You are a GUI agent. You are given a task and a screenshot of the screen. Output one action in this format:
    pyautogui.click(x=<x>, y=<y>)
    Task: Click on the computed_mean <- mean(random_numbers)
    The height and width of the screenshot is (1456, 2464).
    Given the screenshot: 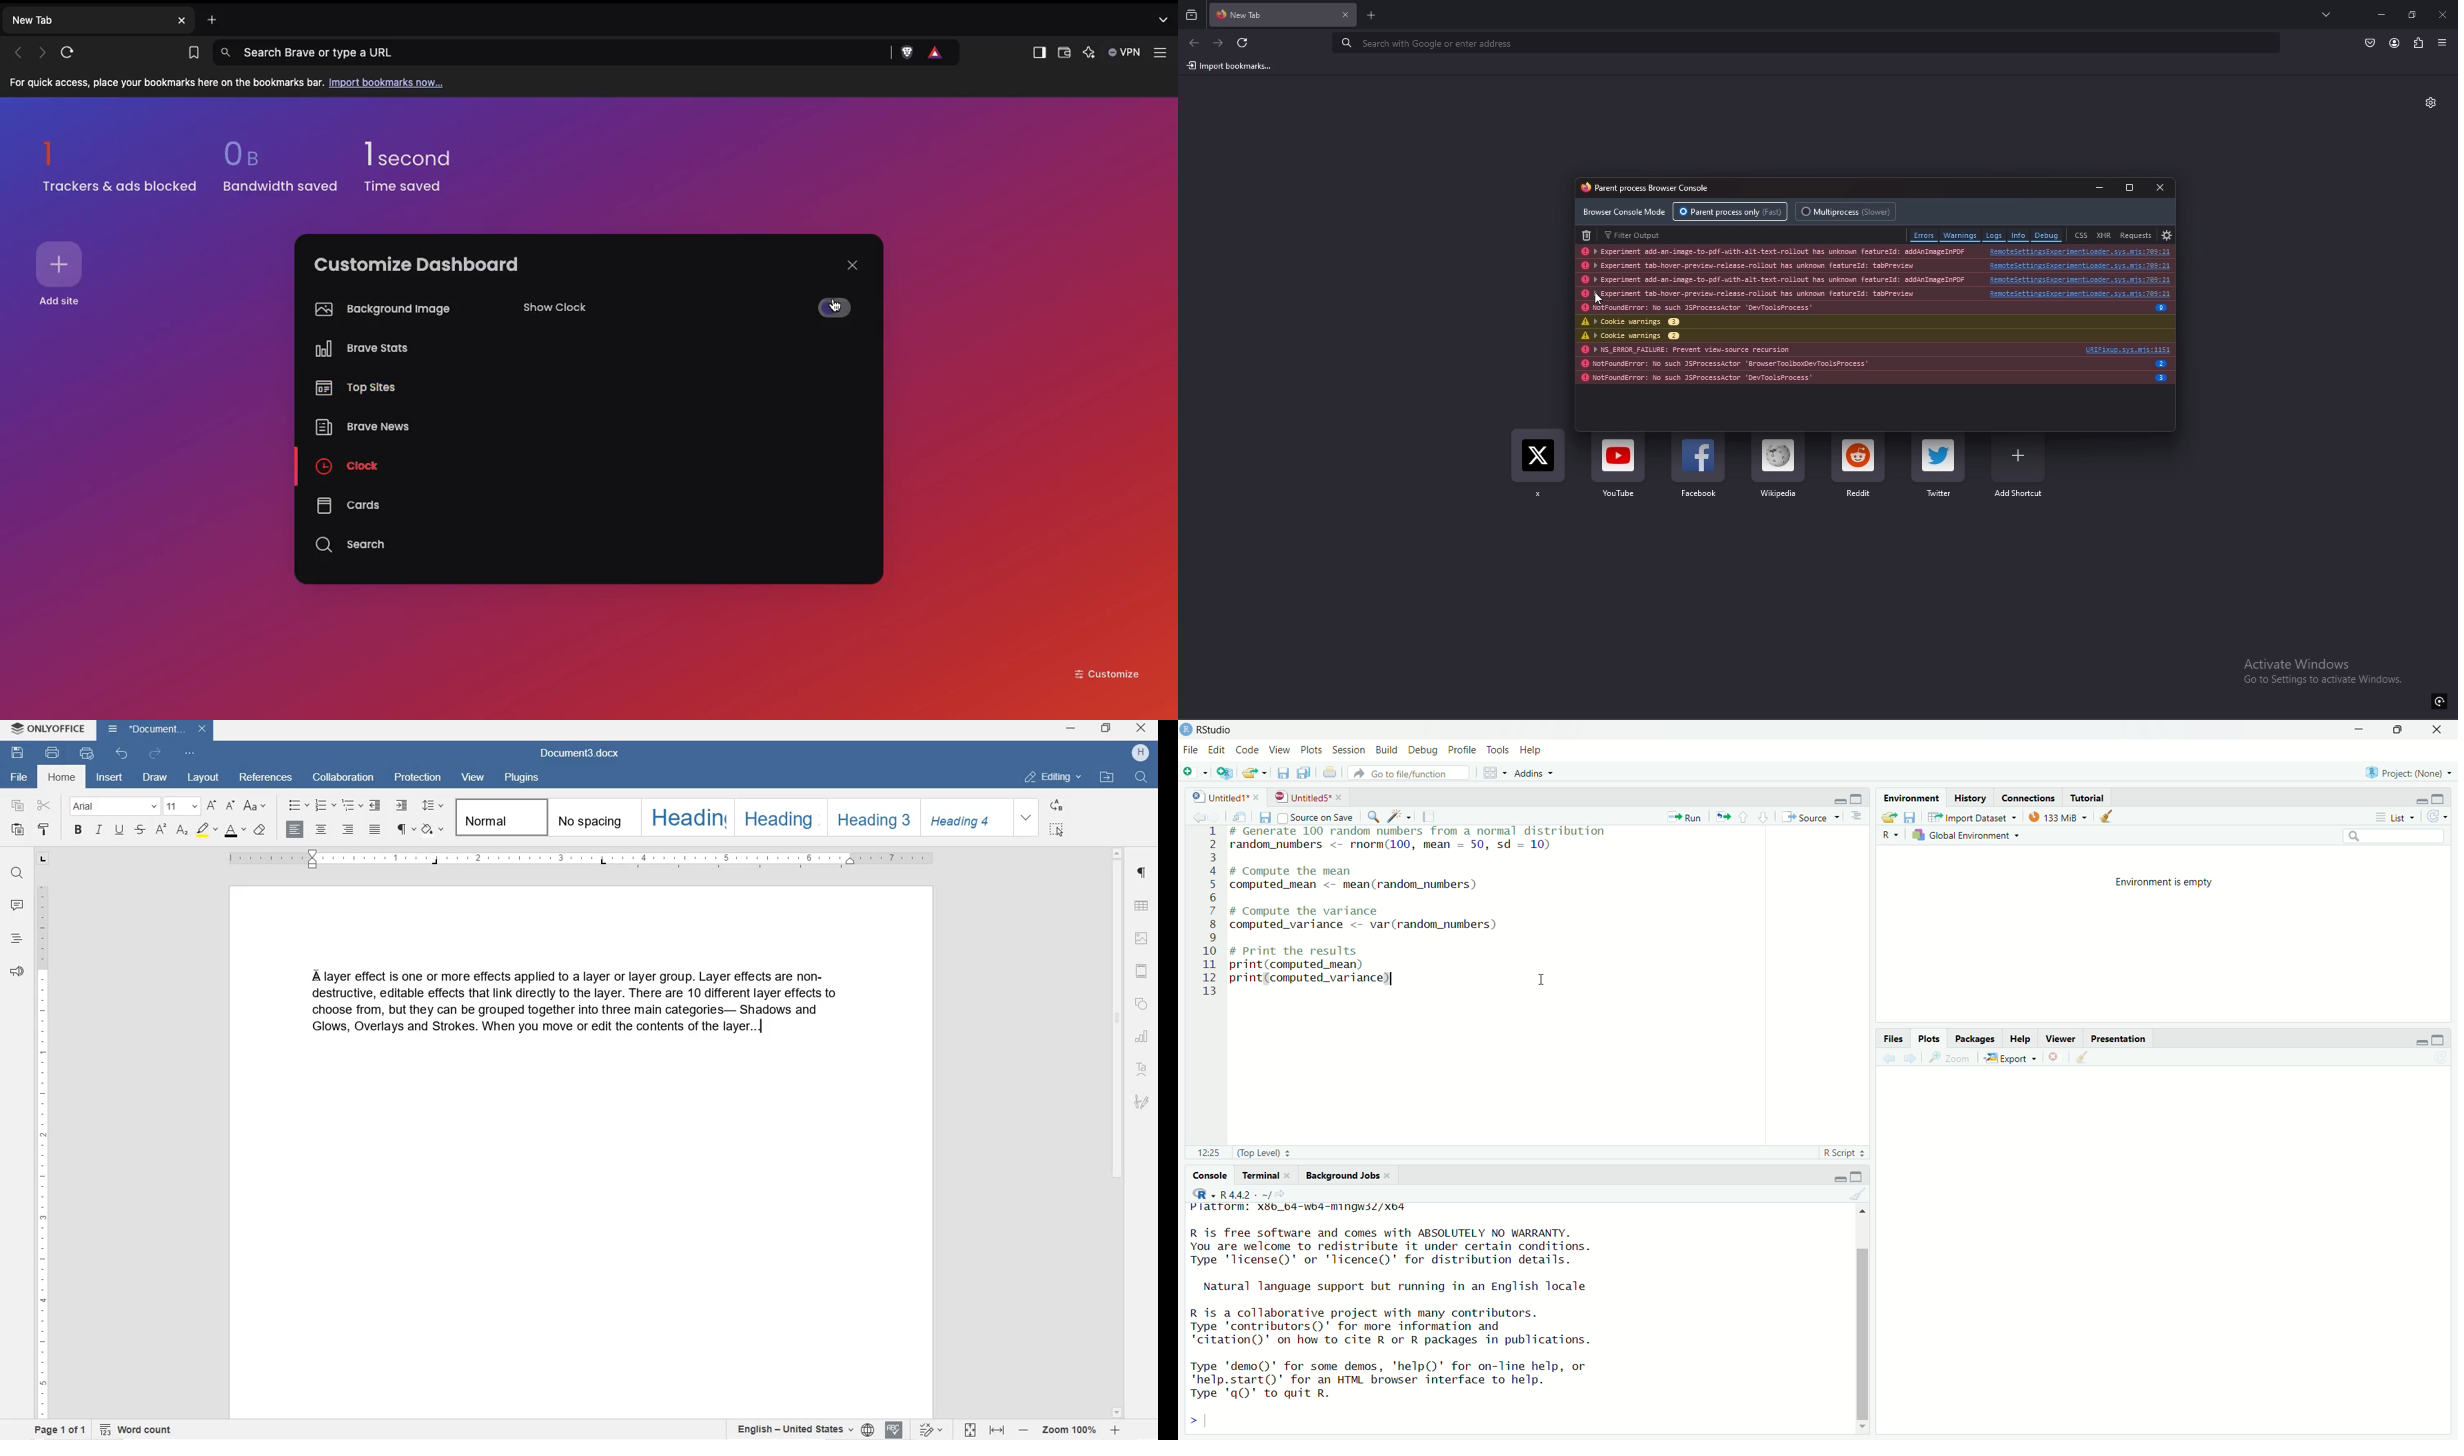 What is the action you would take?
    pyautogui.click(x=1377, y=887)
    